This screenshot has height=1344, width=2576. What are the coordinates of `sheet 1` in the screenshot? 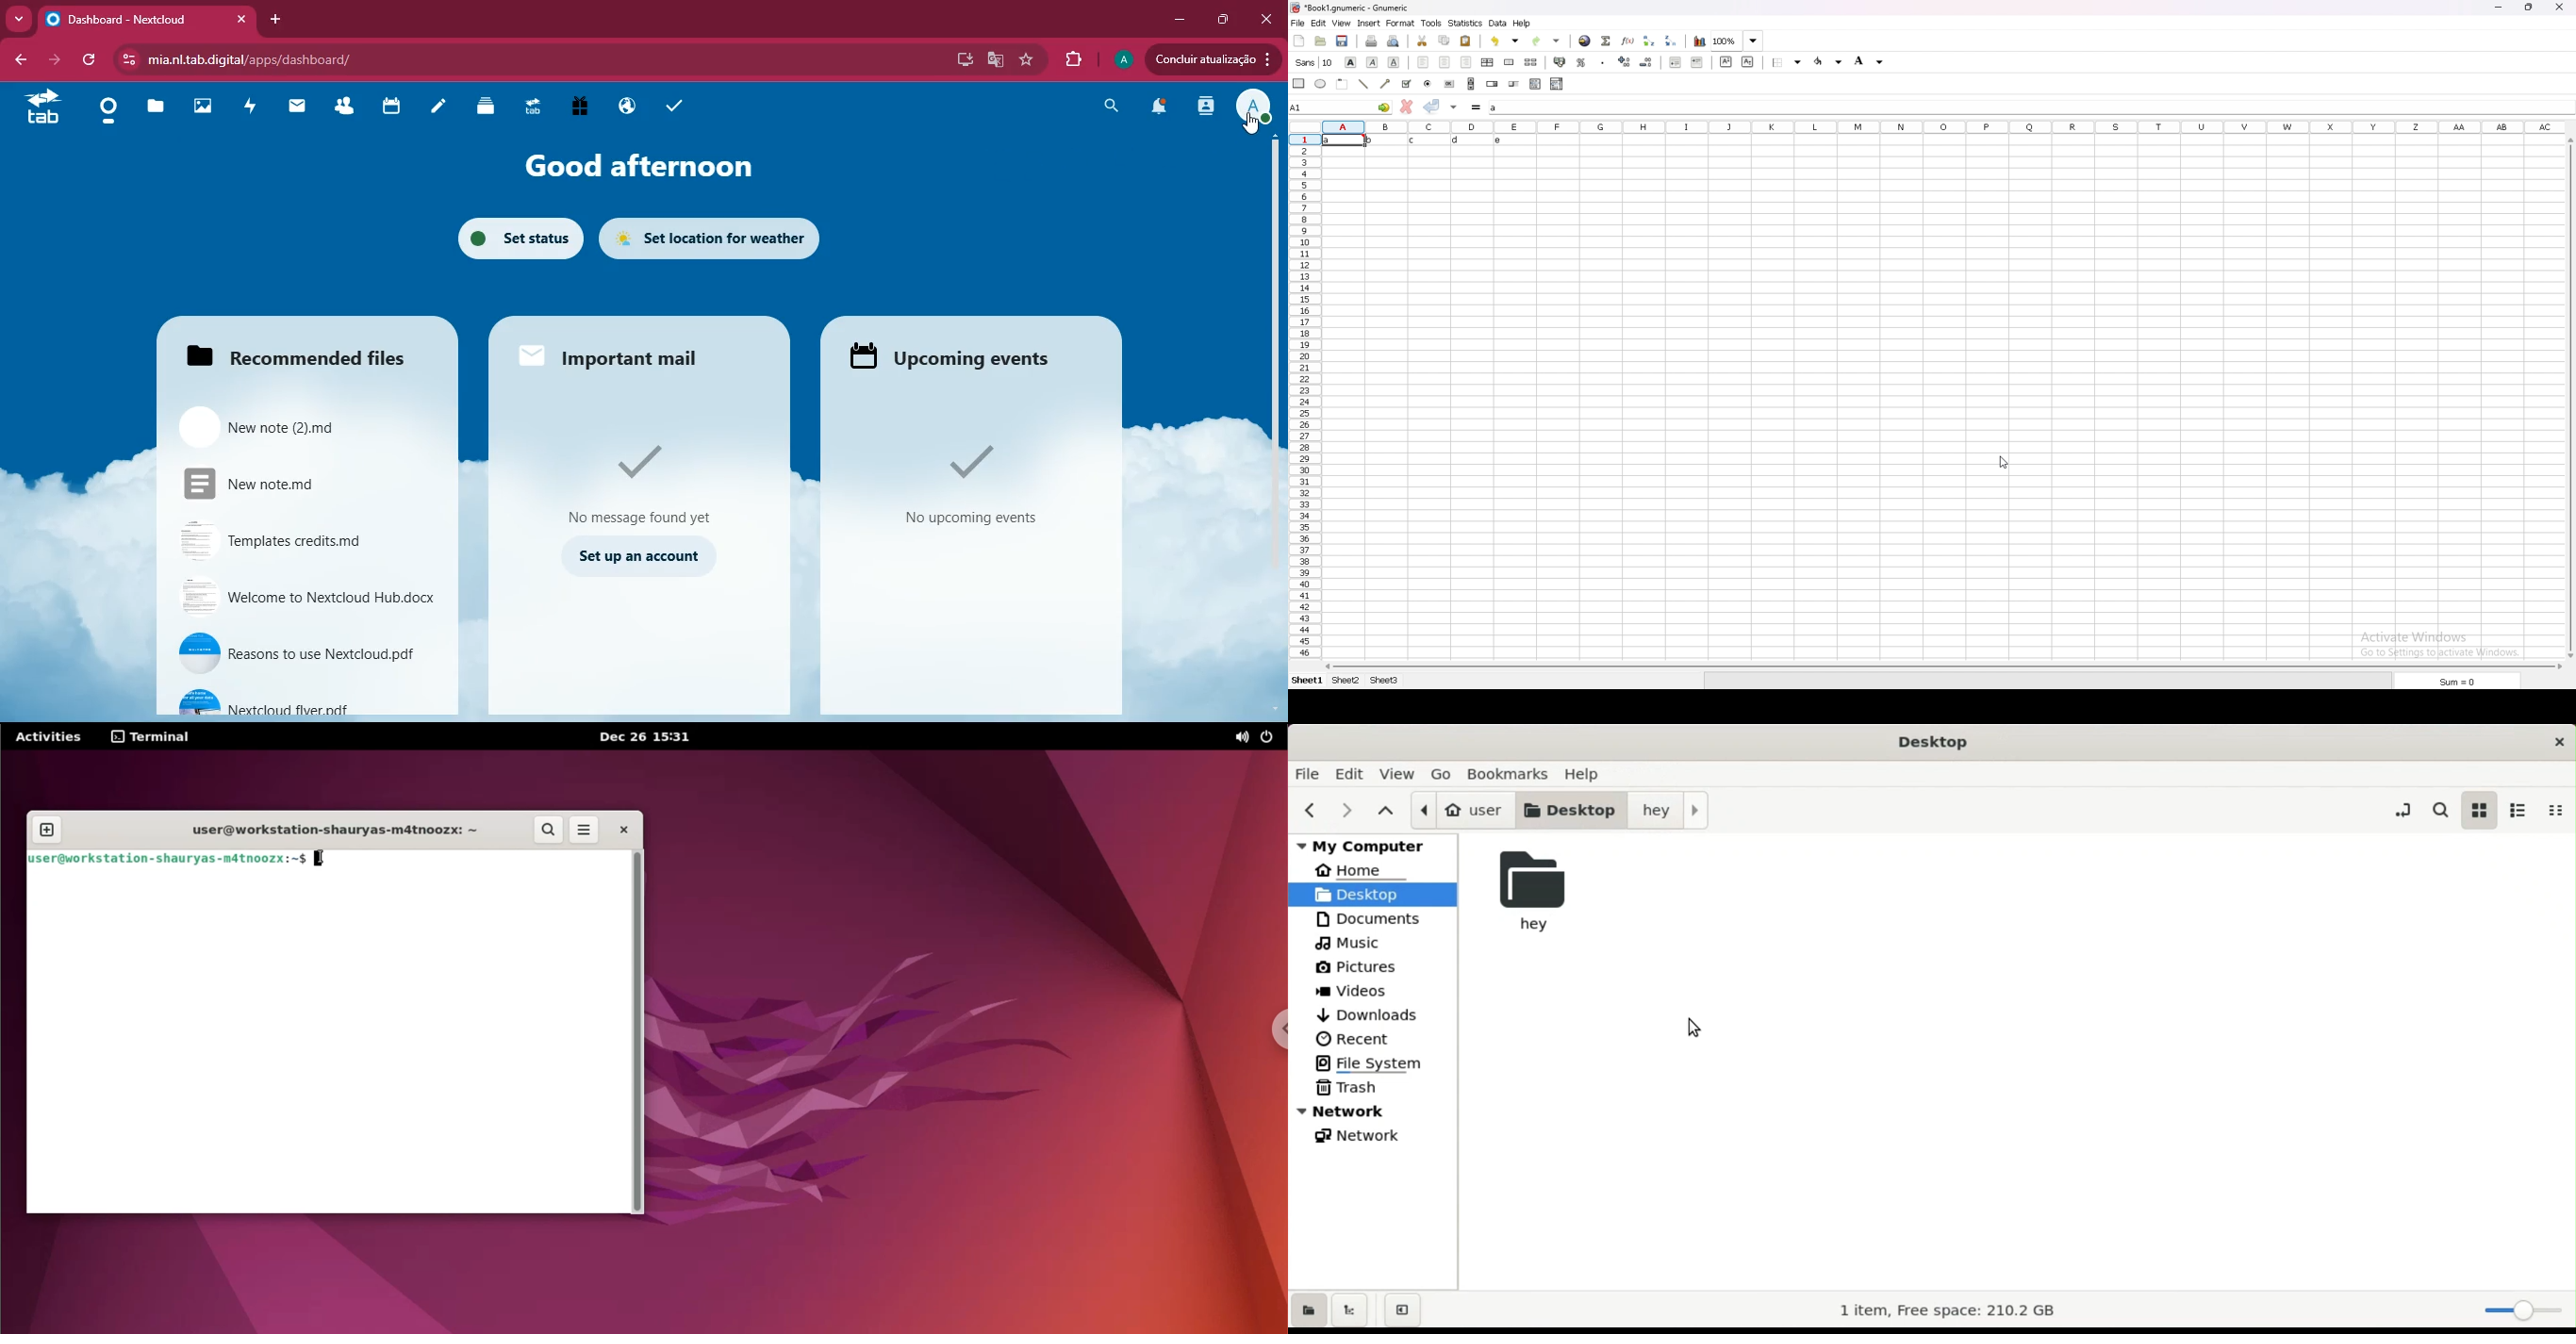 It's located at (1307, 680).